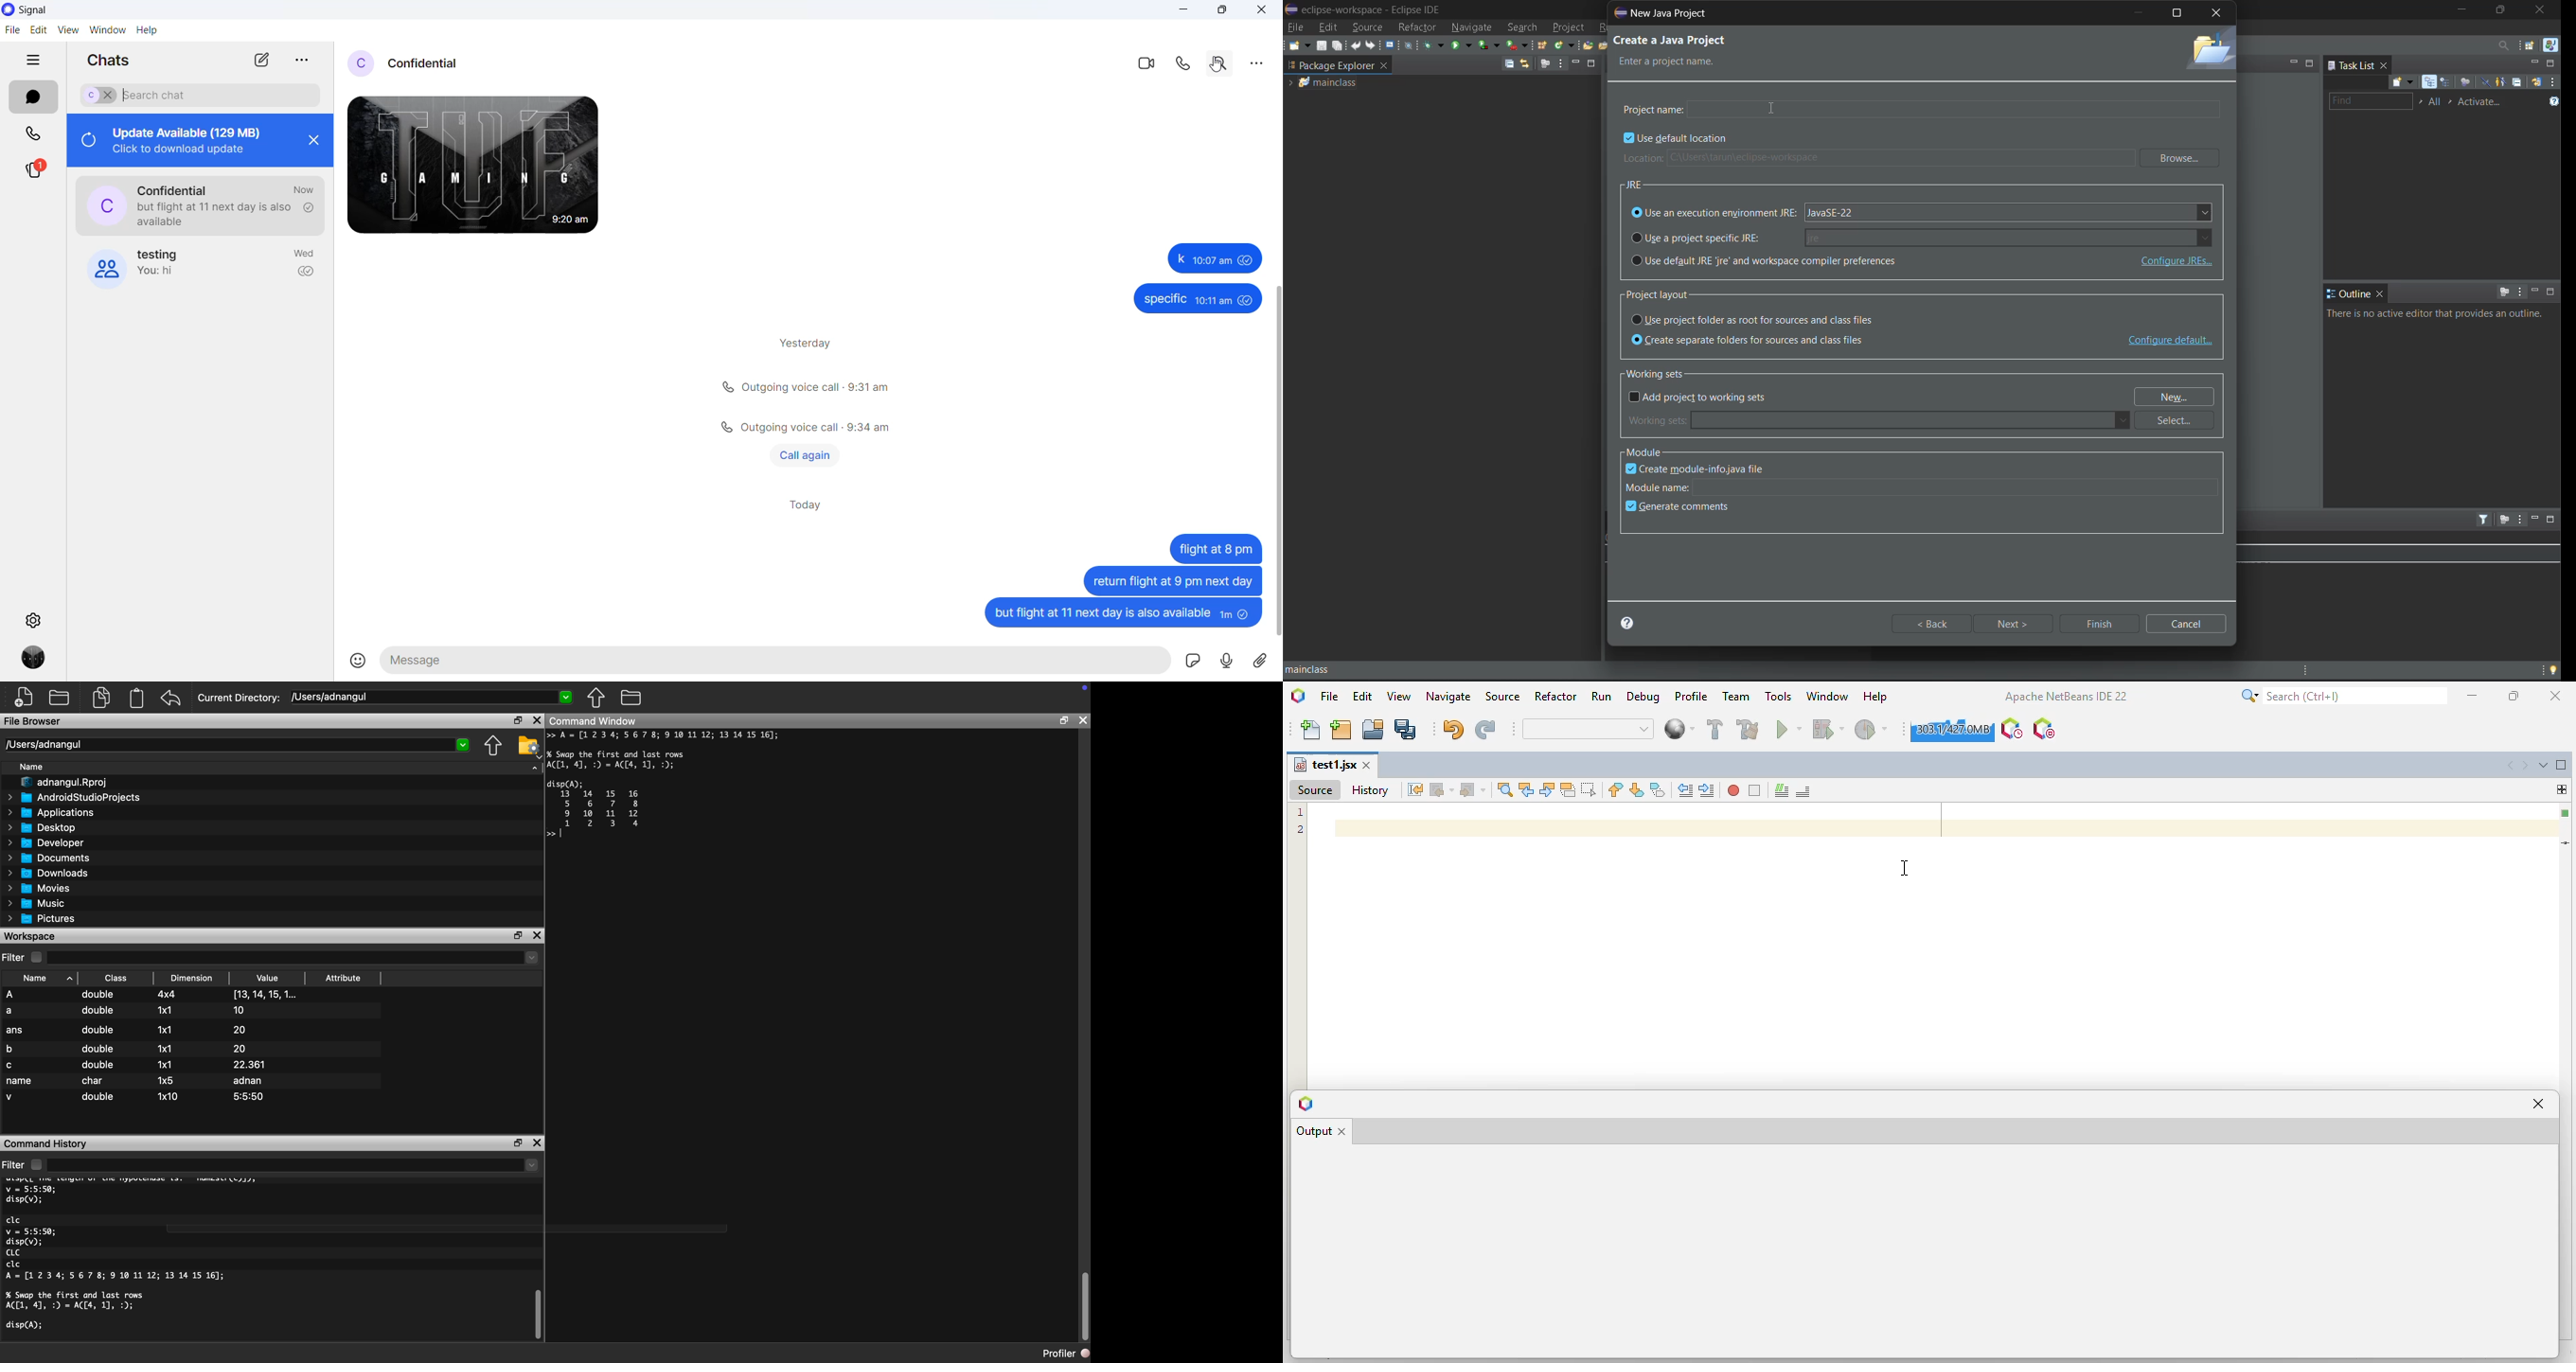  What do you see at coordinates (1749, 728) in the screenshot?
I see `clean and build project` at bounding box center [1749, 728].